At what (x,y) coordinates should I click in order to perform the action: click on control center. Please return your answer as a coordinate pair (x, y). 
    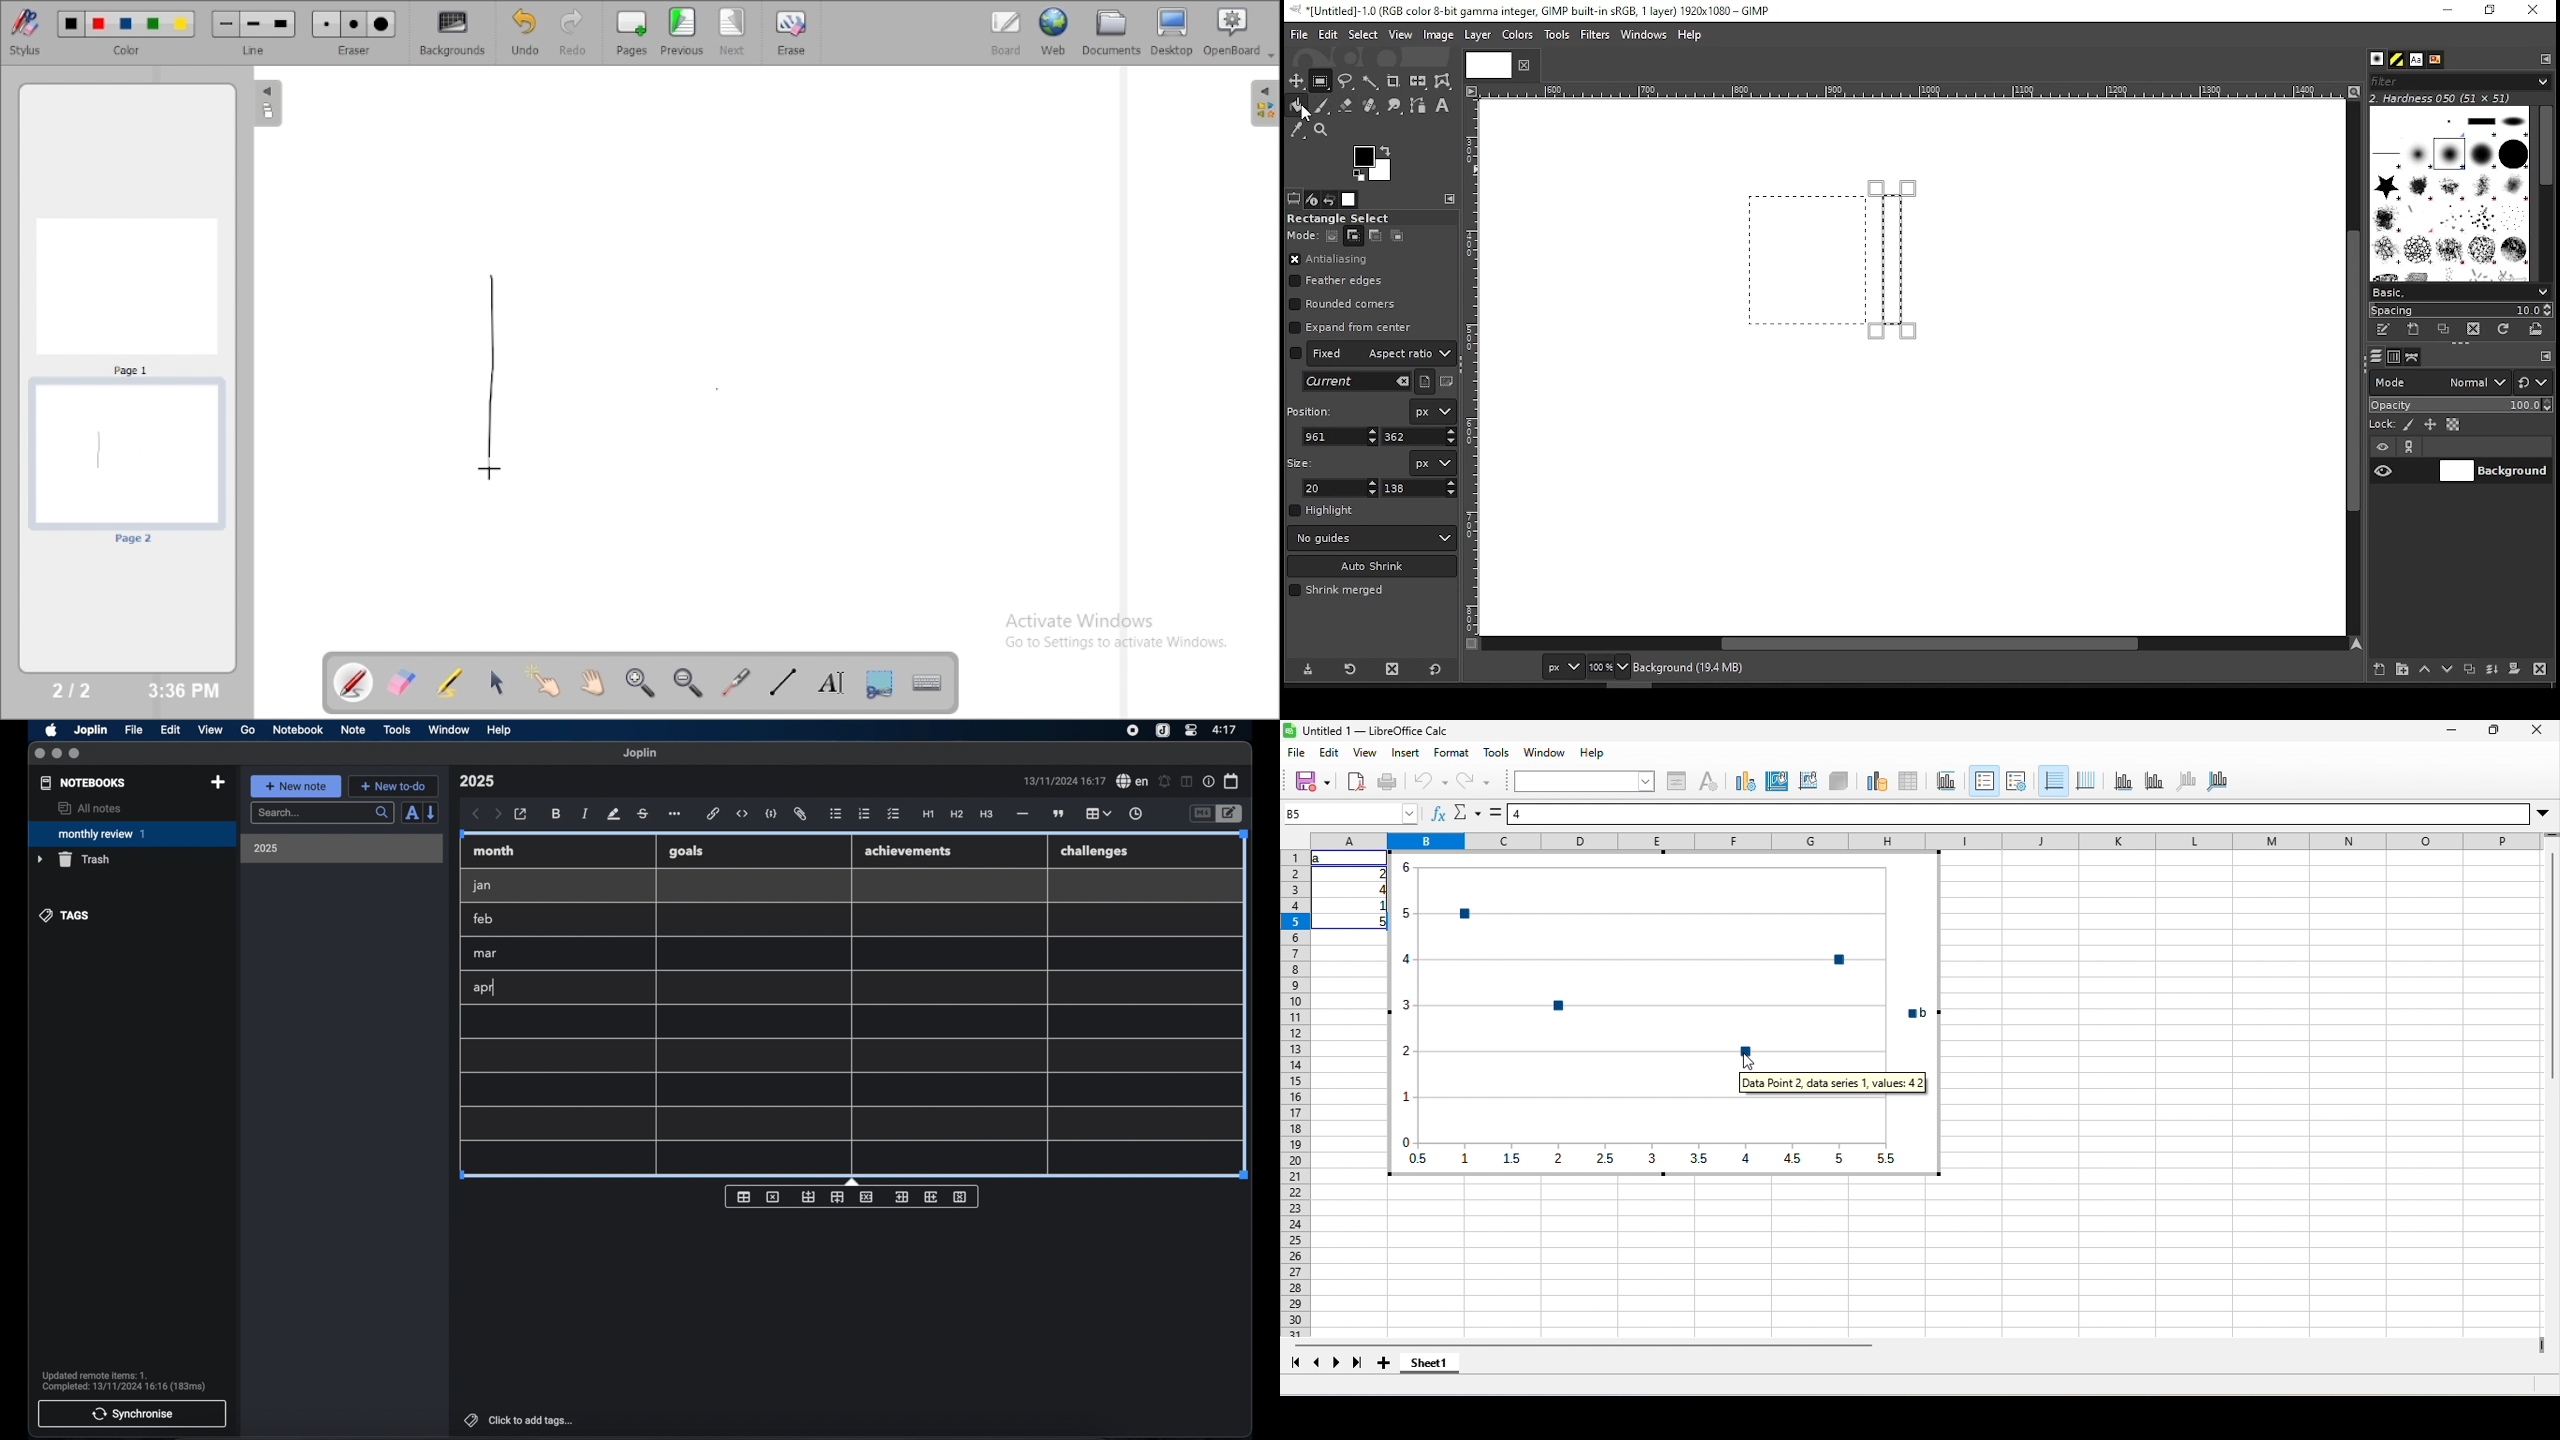
    Looking at the image, I should click on (1190, 729).